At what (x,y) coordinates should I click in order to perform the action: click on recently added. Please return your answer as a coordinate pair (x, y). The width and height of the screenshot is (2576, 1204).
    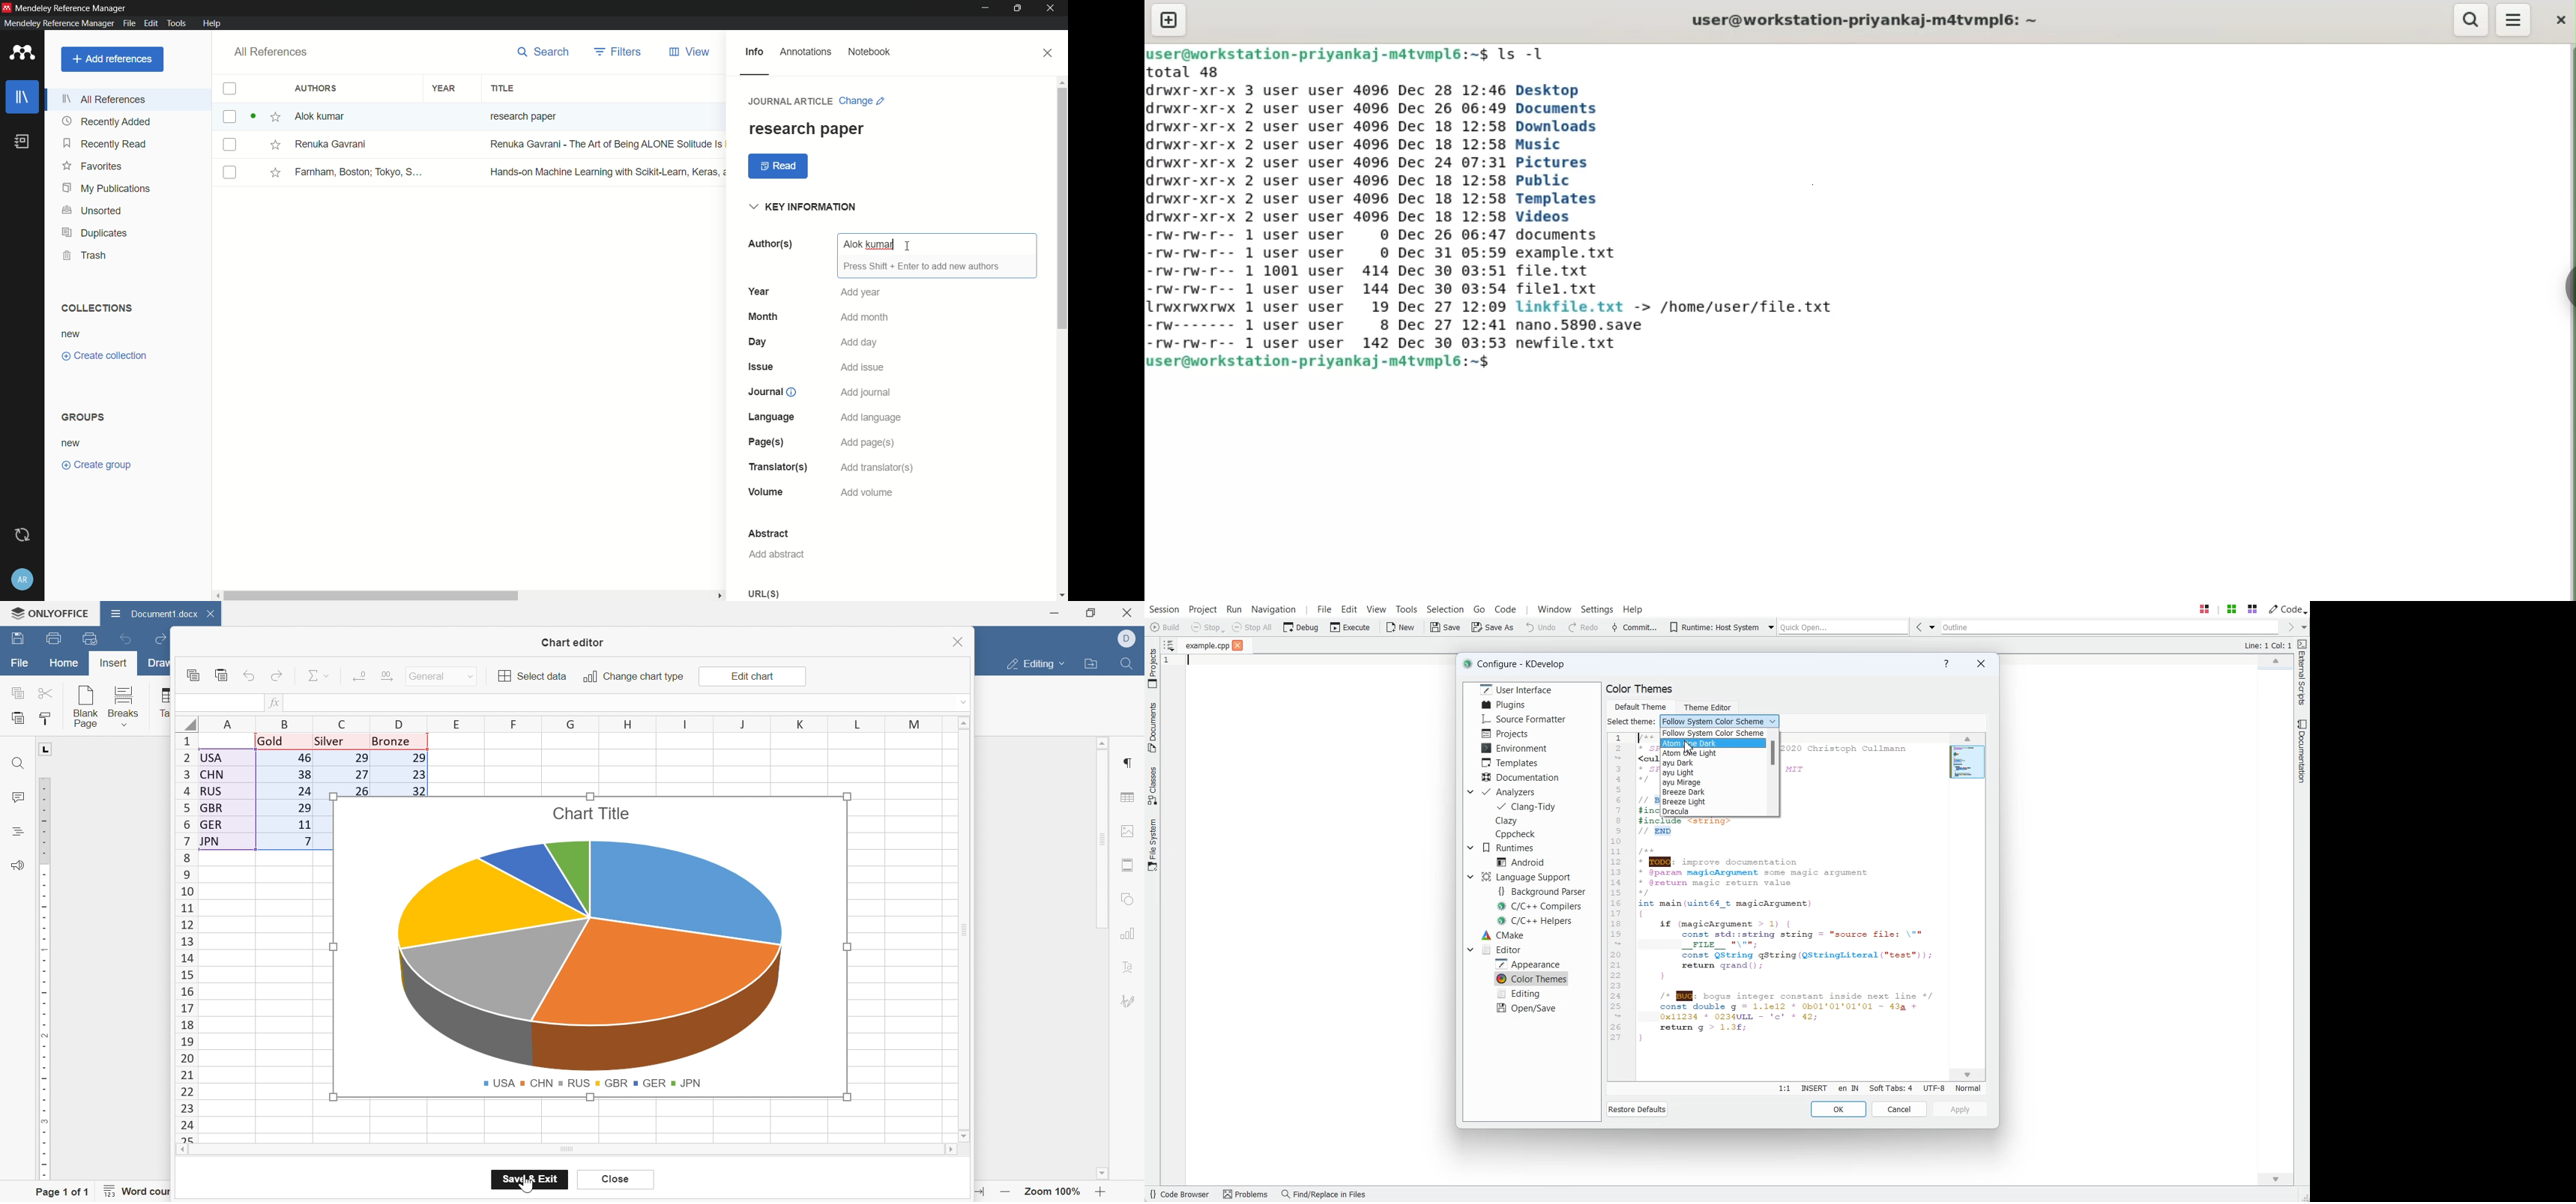
    Looking at the image, I should click on (106, 122).